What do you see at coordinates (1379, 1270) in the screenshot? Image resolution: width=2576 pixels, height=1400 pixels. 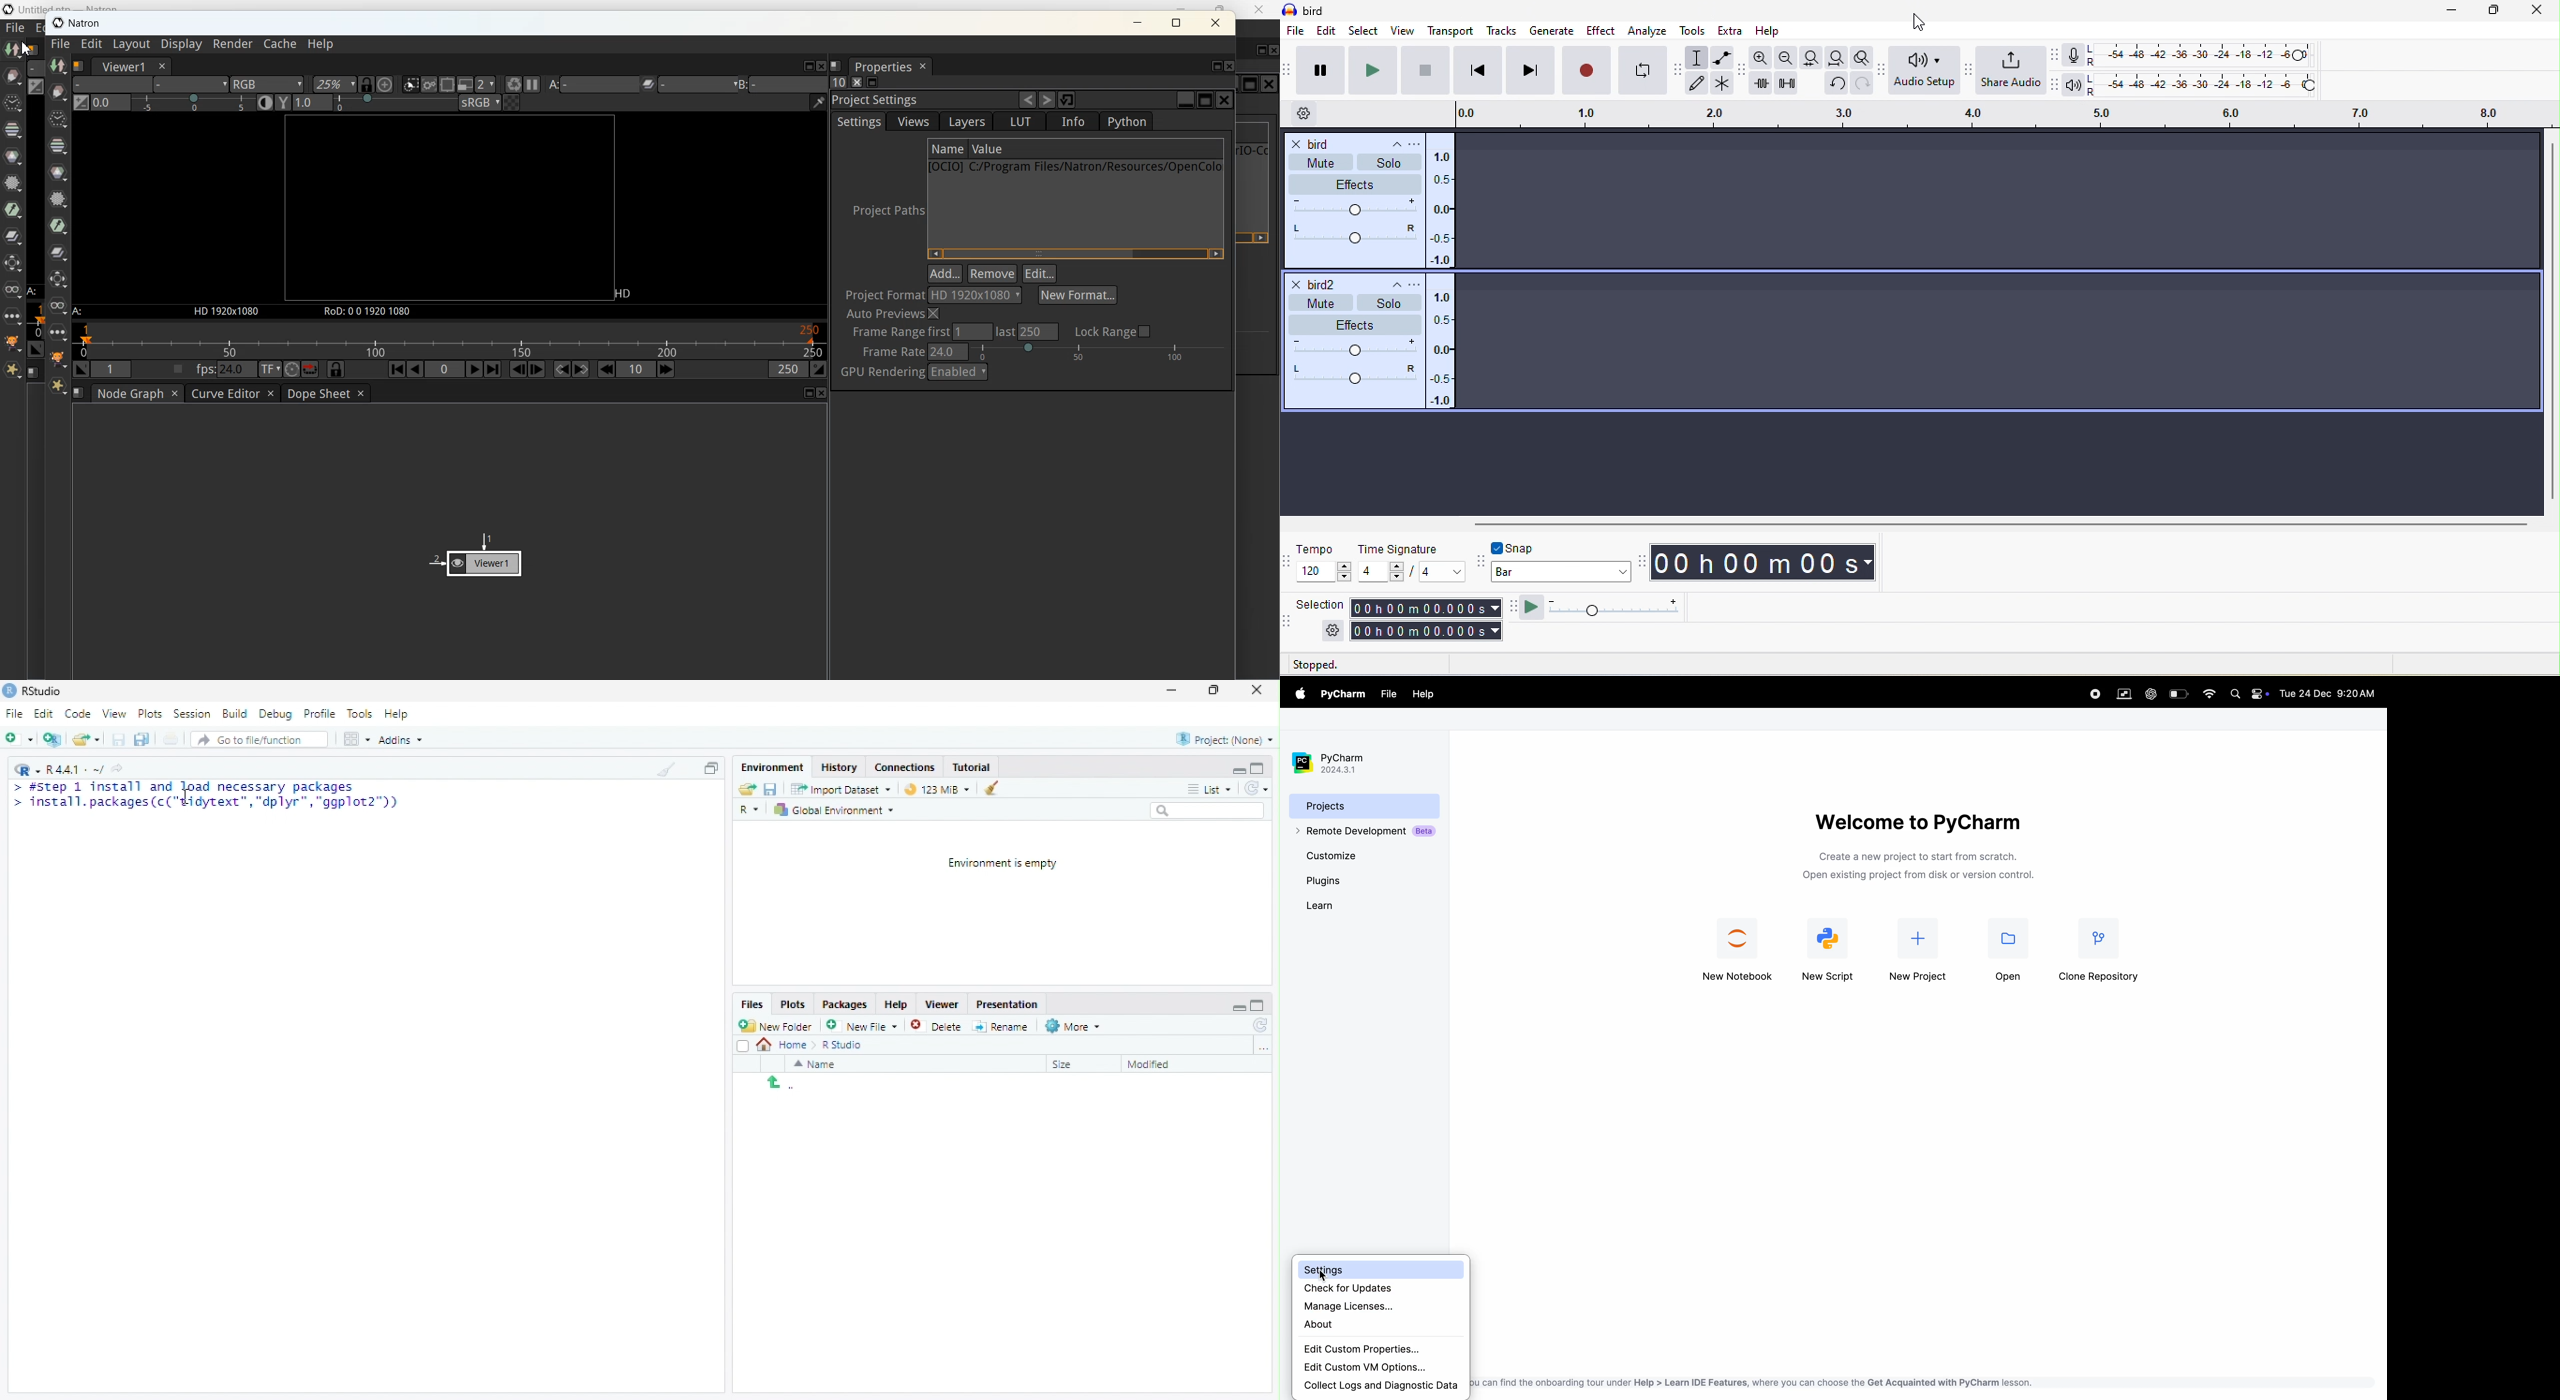 I see `settings` at bounding box center [1379, 1270].